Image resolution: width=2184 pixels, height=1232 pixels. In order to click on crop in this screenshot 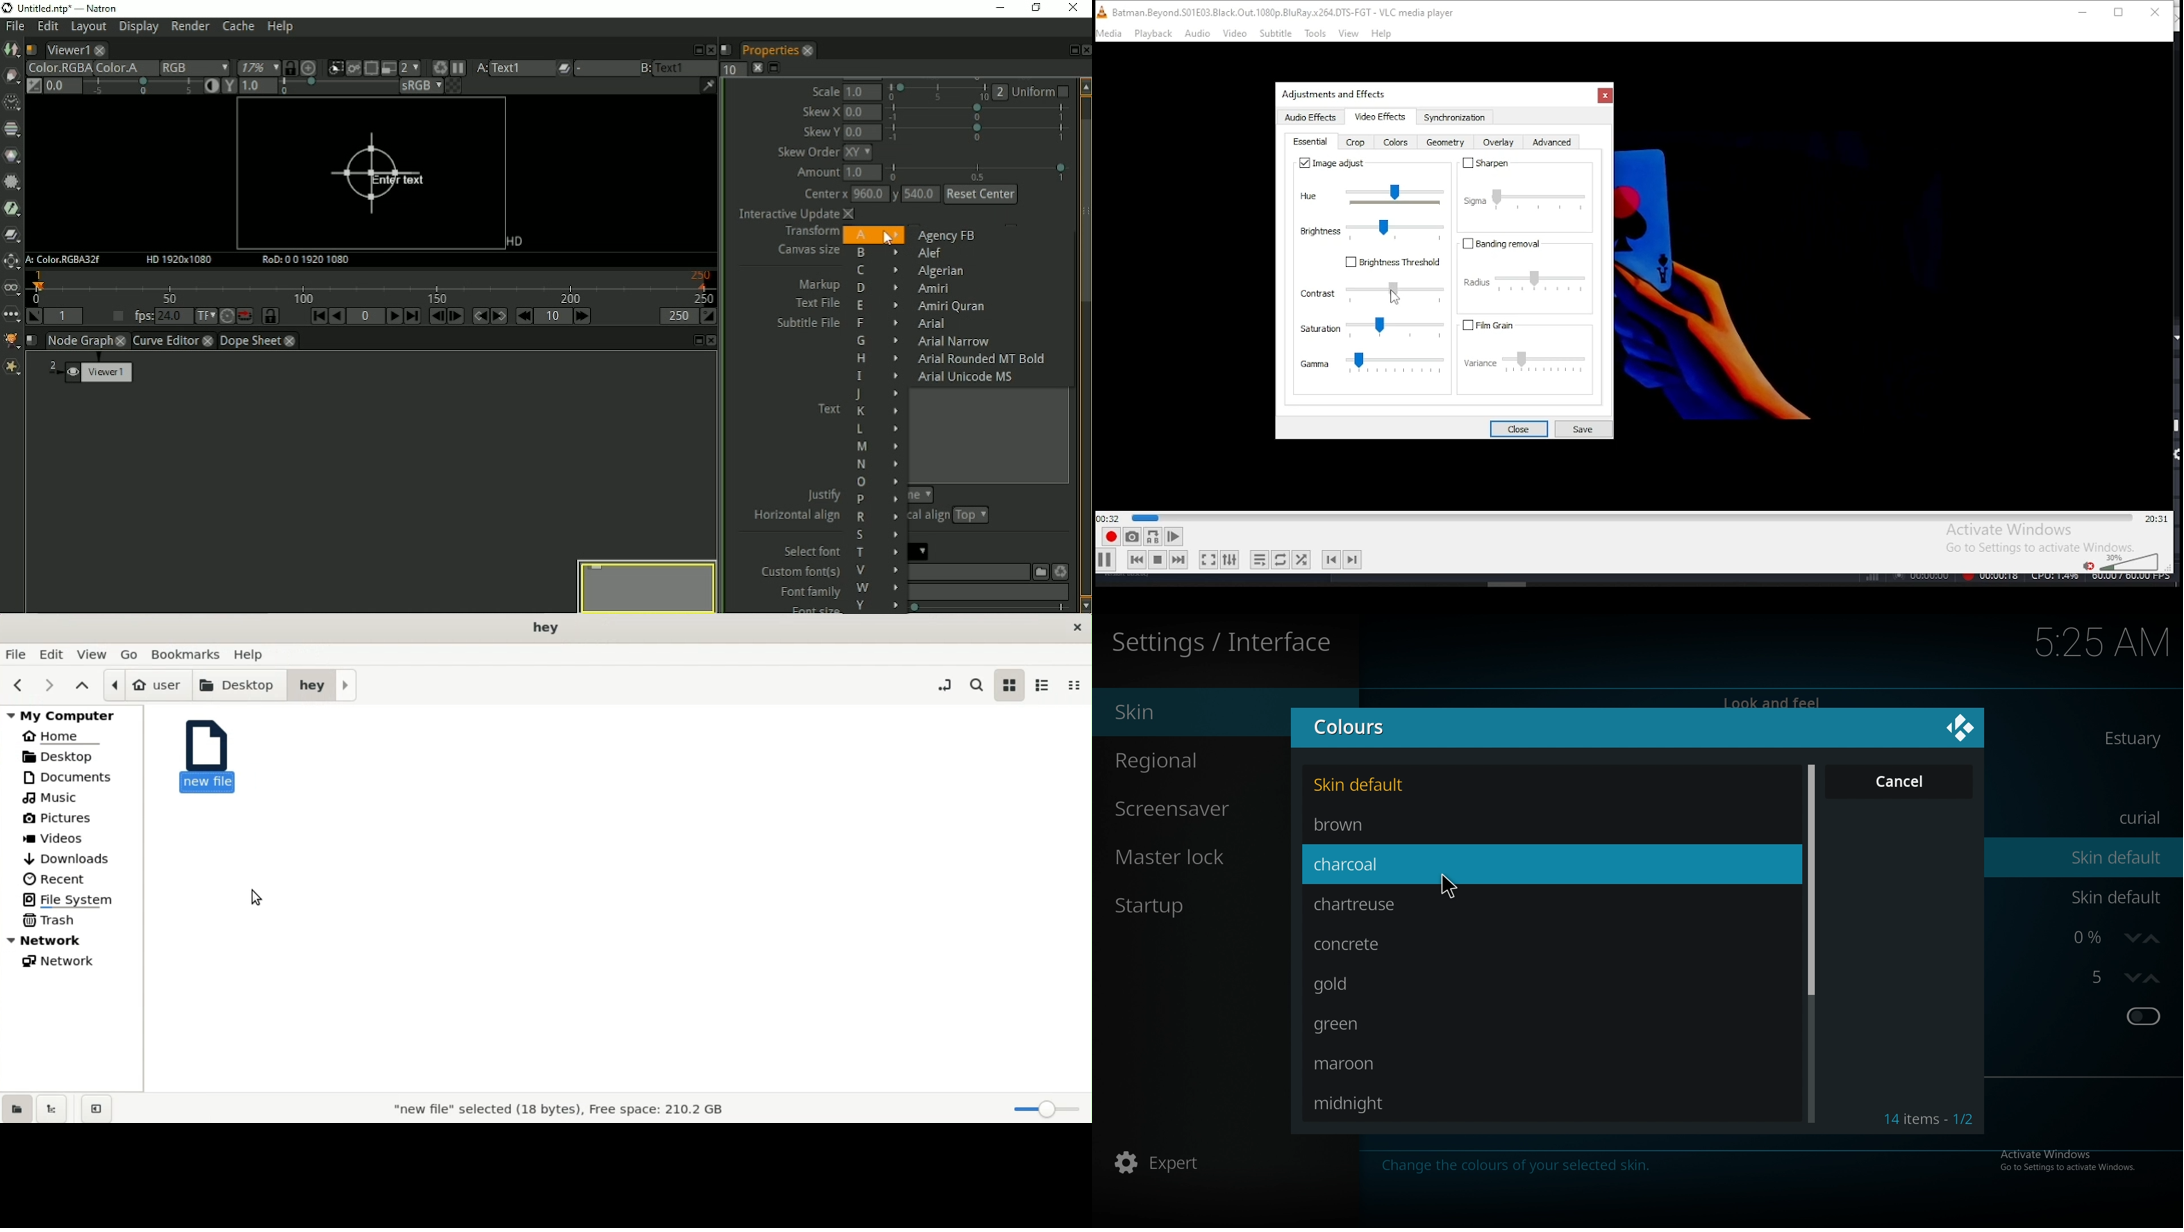, I will do `click(1356, 144)`.